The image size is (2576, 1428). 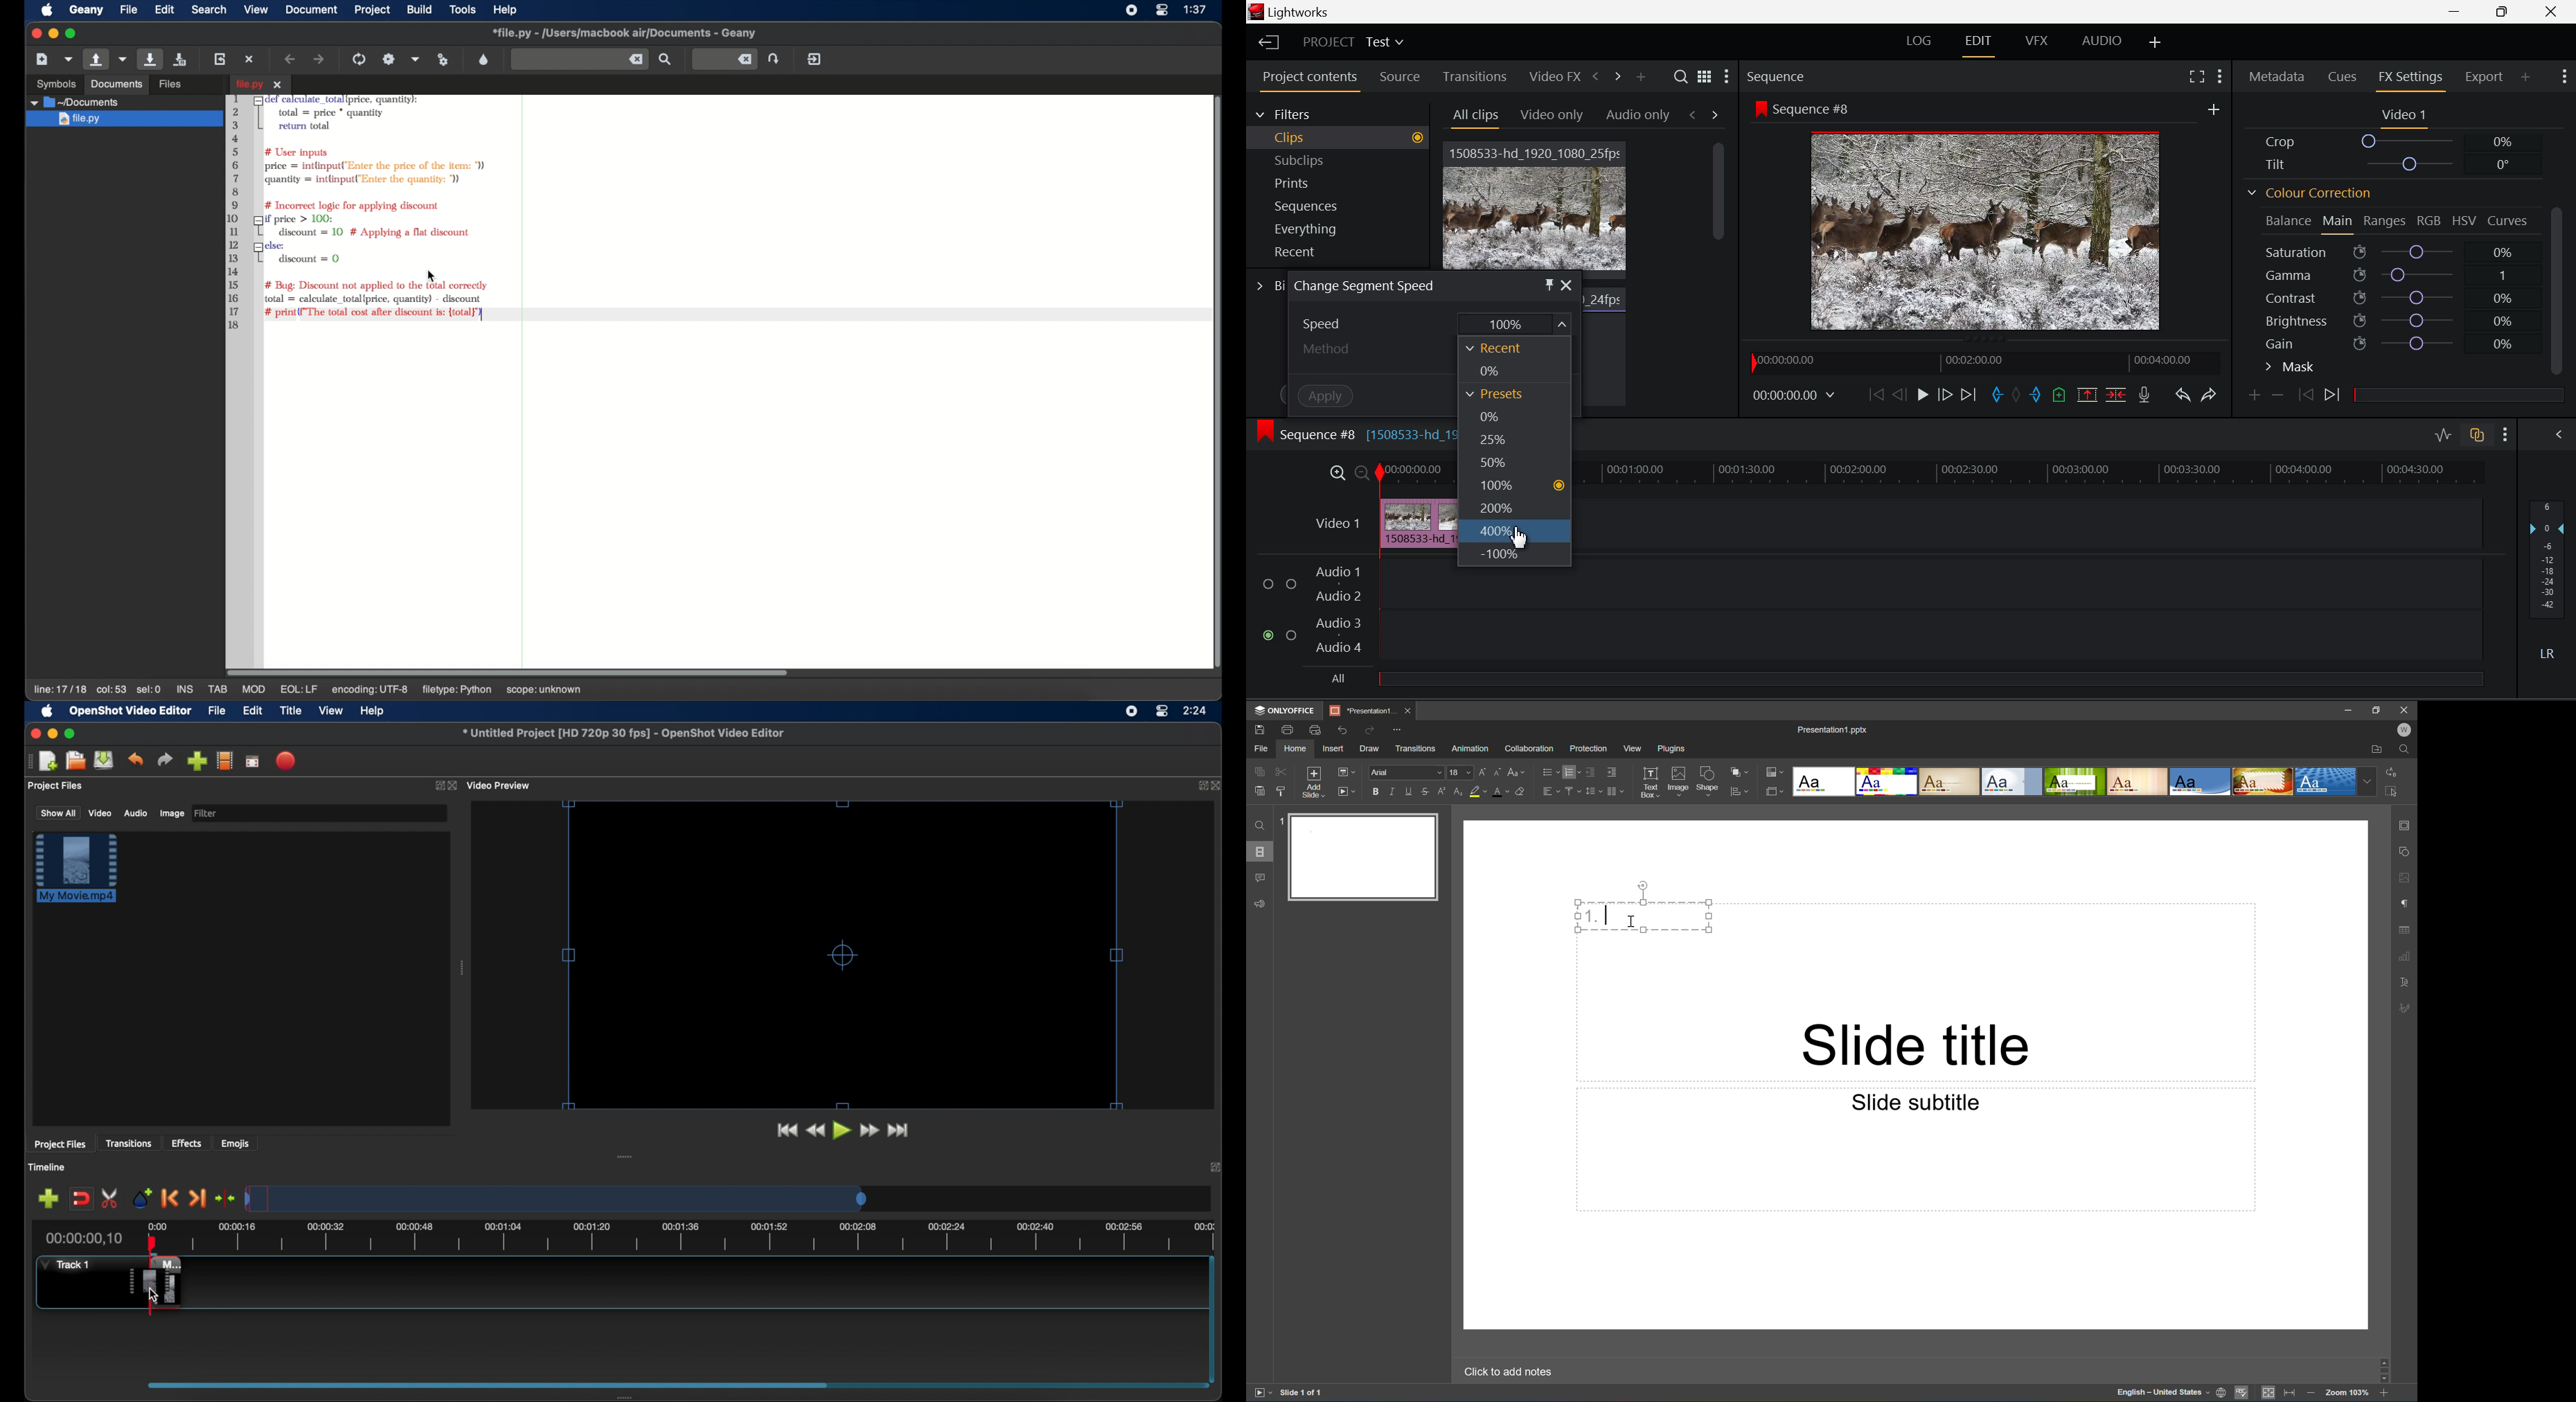 What do you see at coordinates (1590, 915) in the screenshot?
I see `1.` at bounding box center [1590, 915].